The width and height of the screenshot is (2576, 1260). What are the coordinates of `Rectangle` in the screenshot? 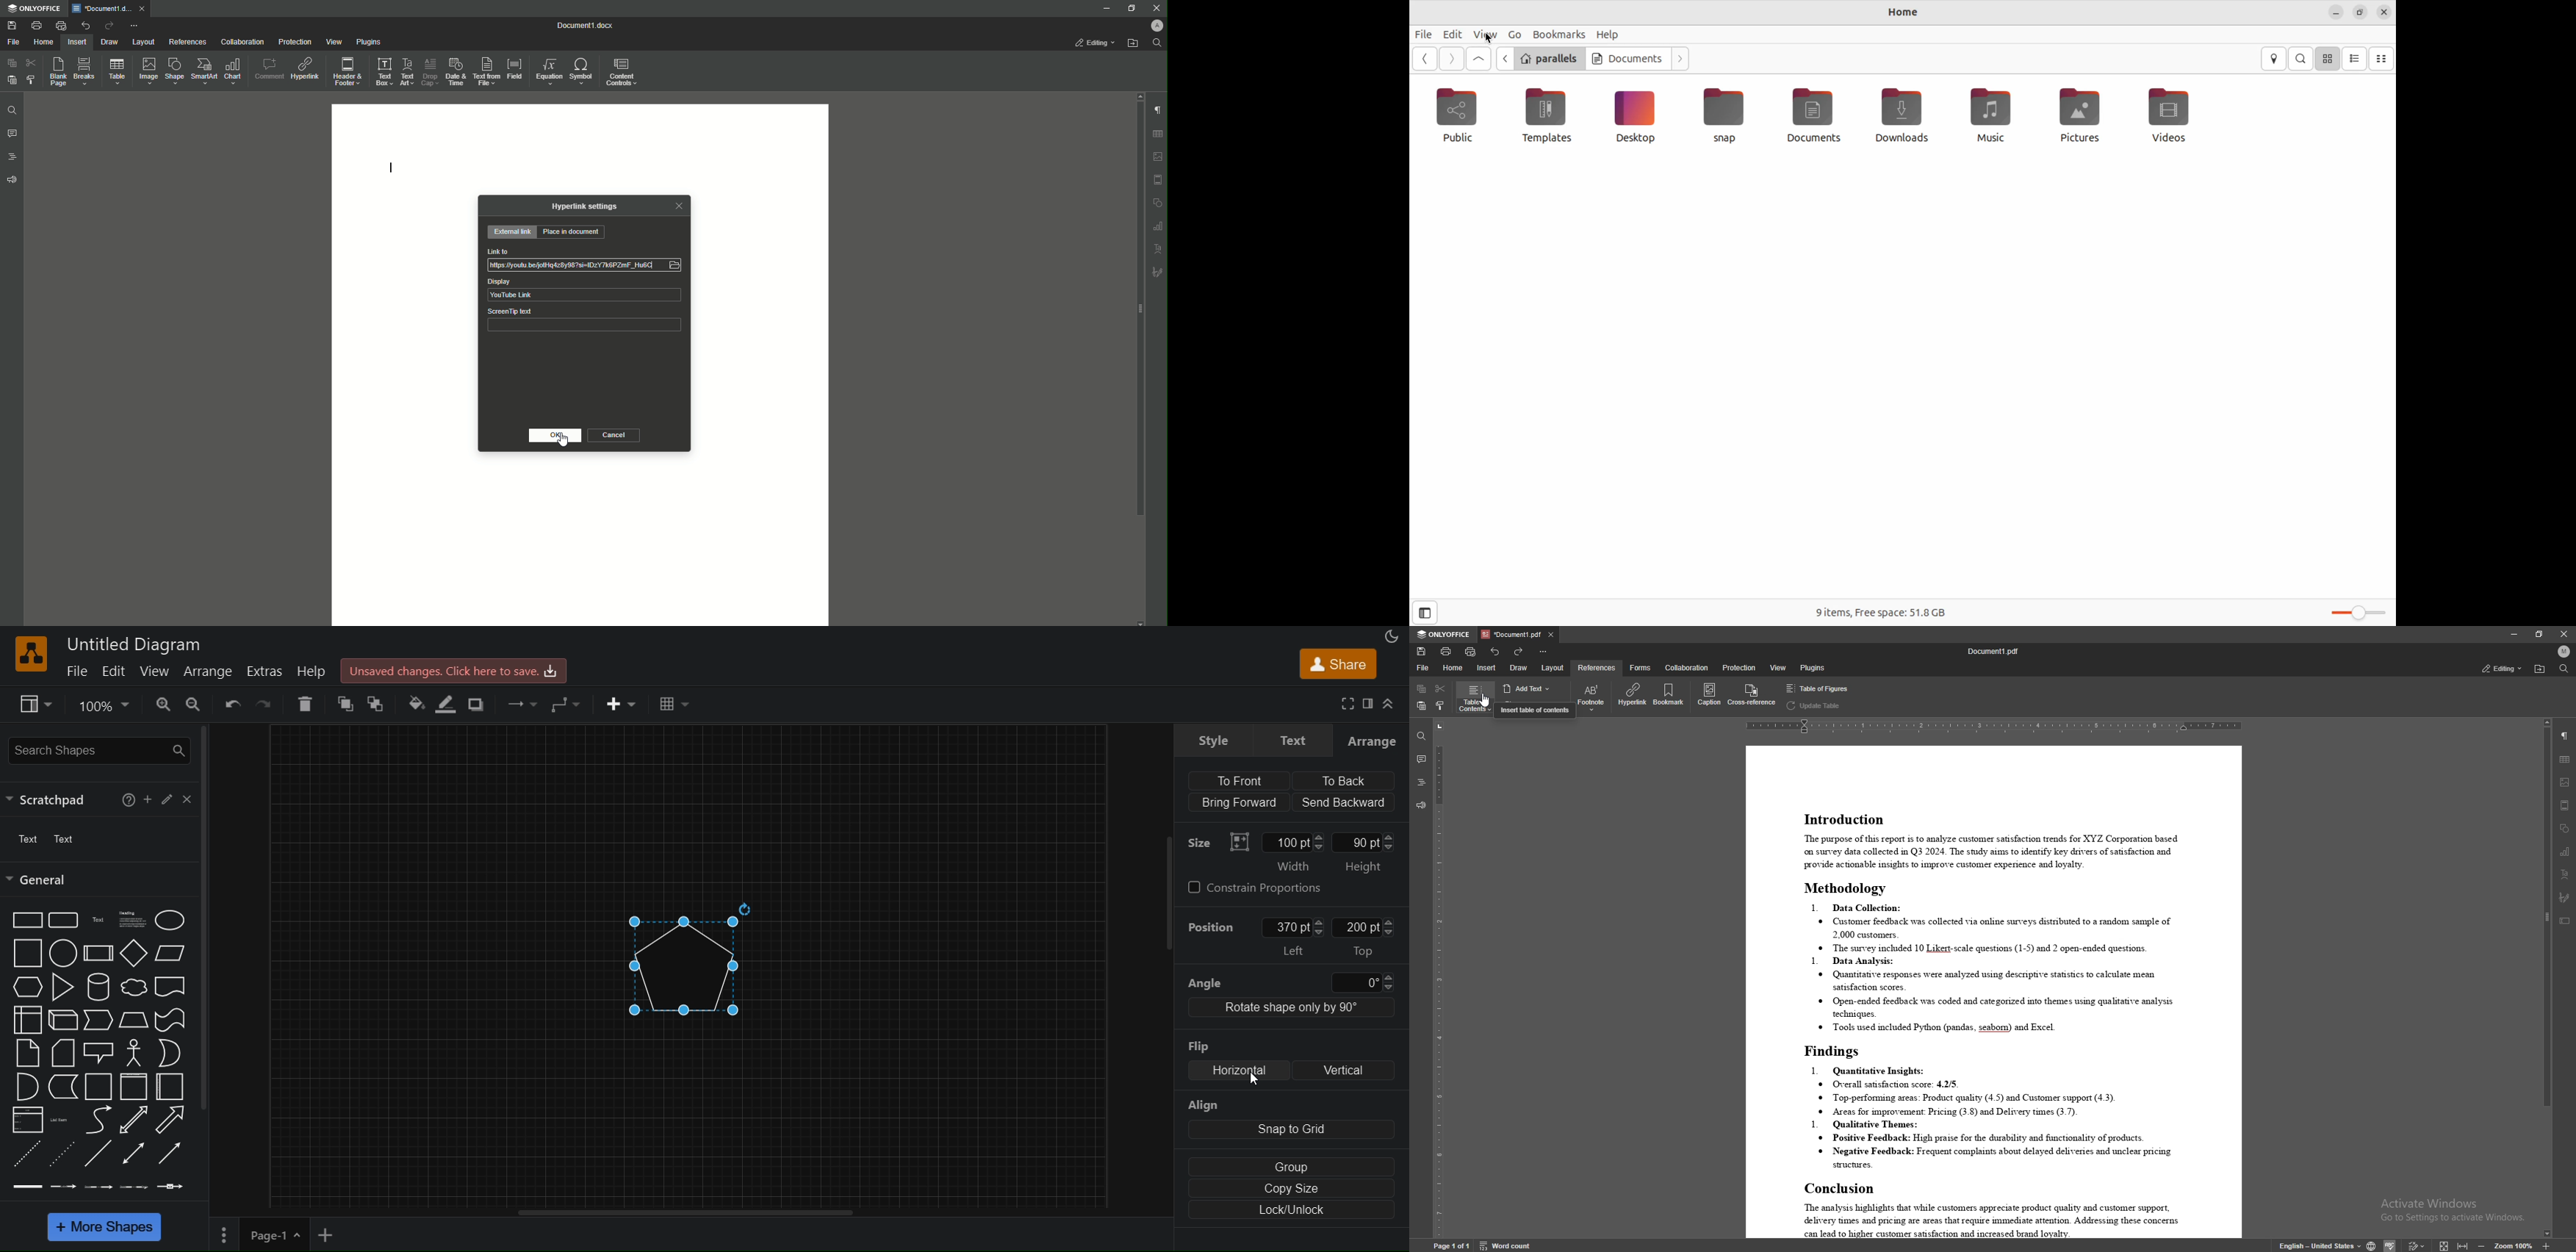 It's located at (27, 920).